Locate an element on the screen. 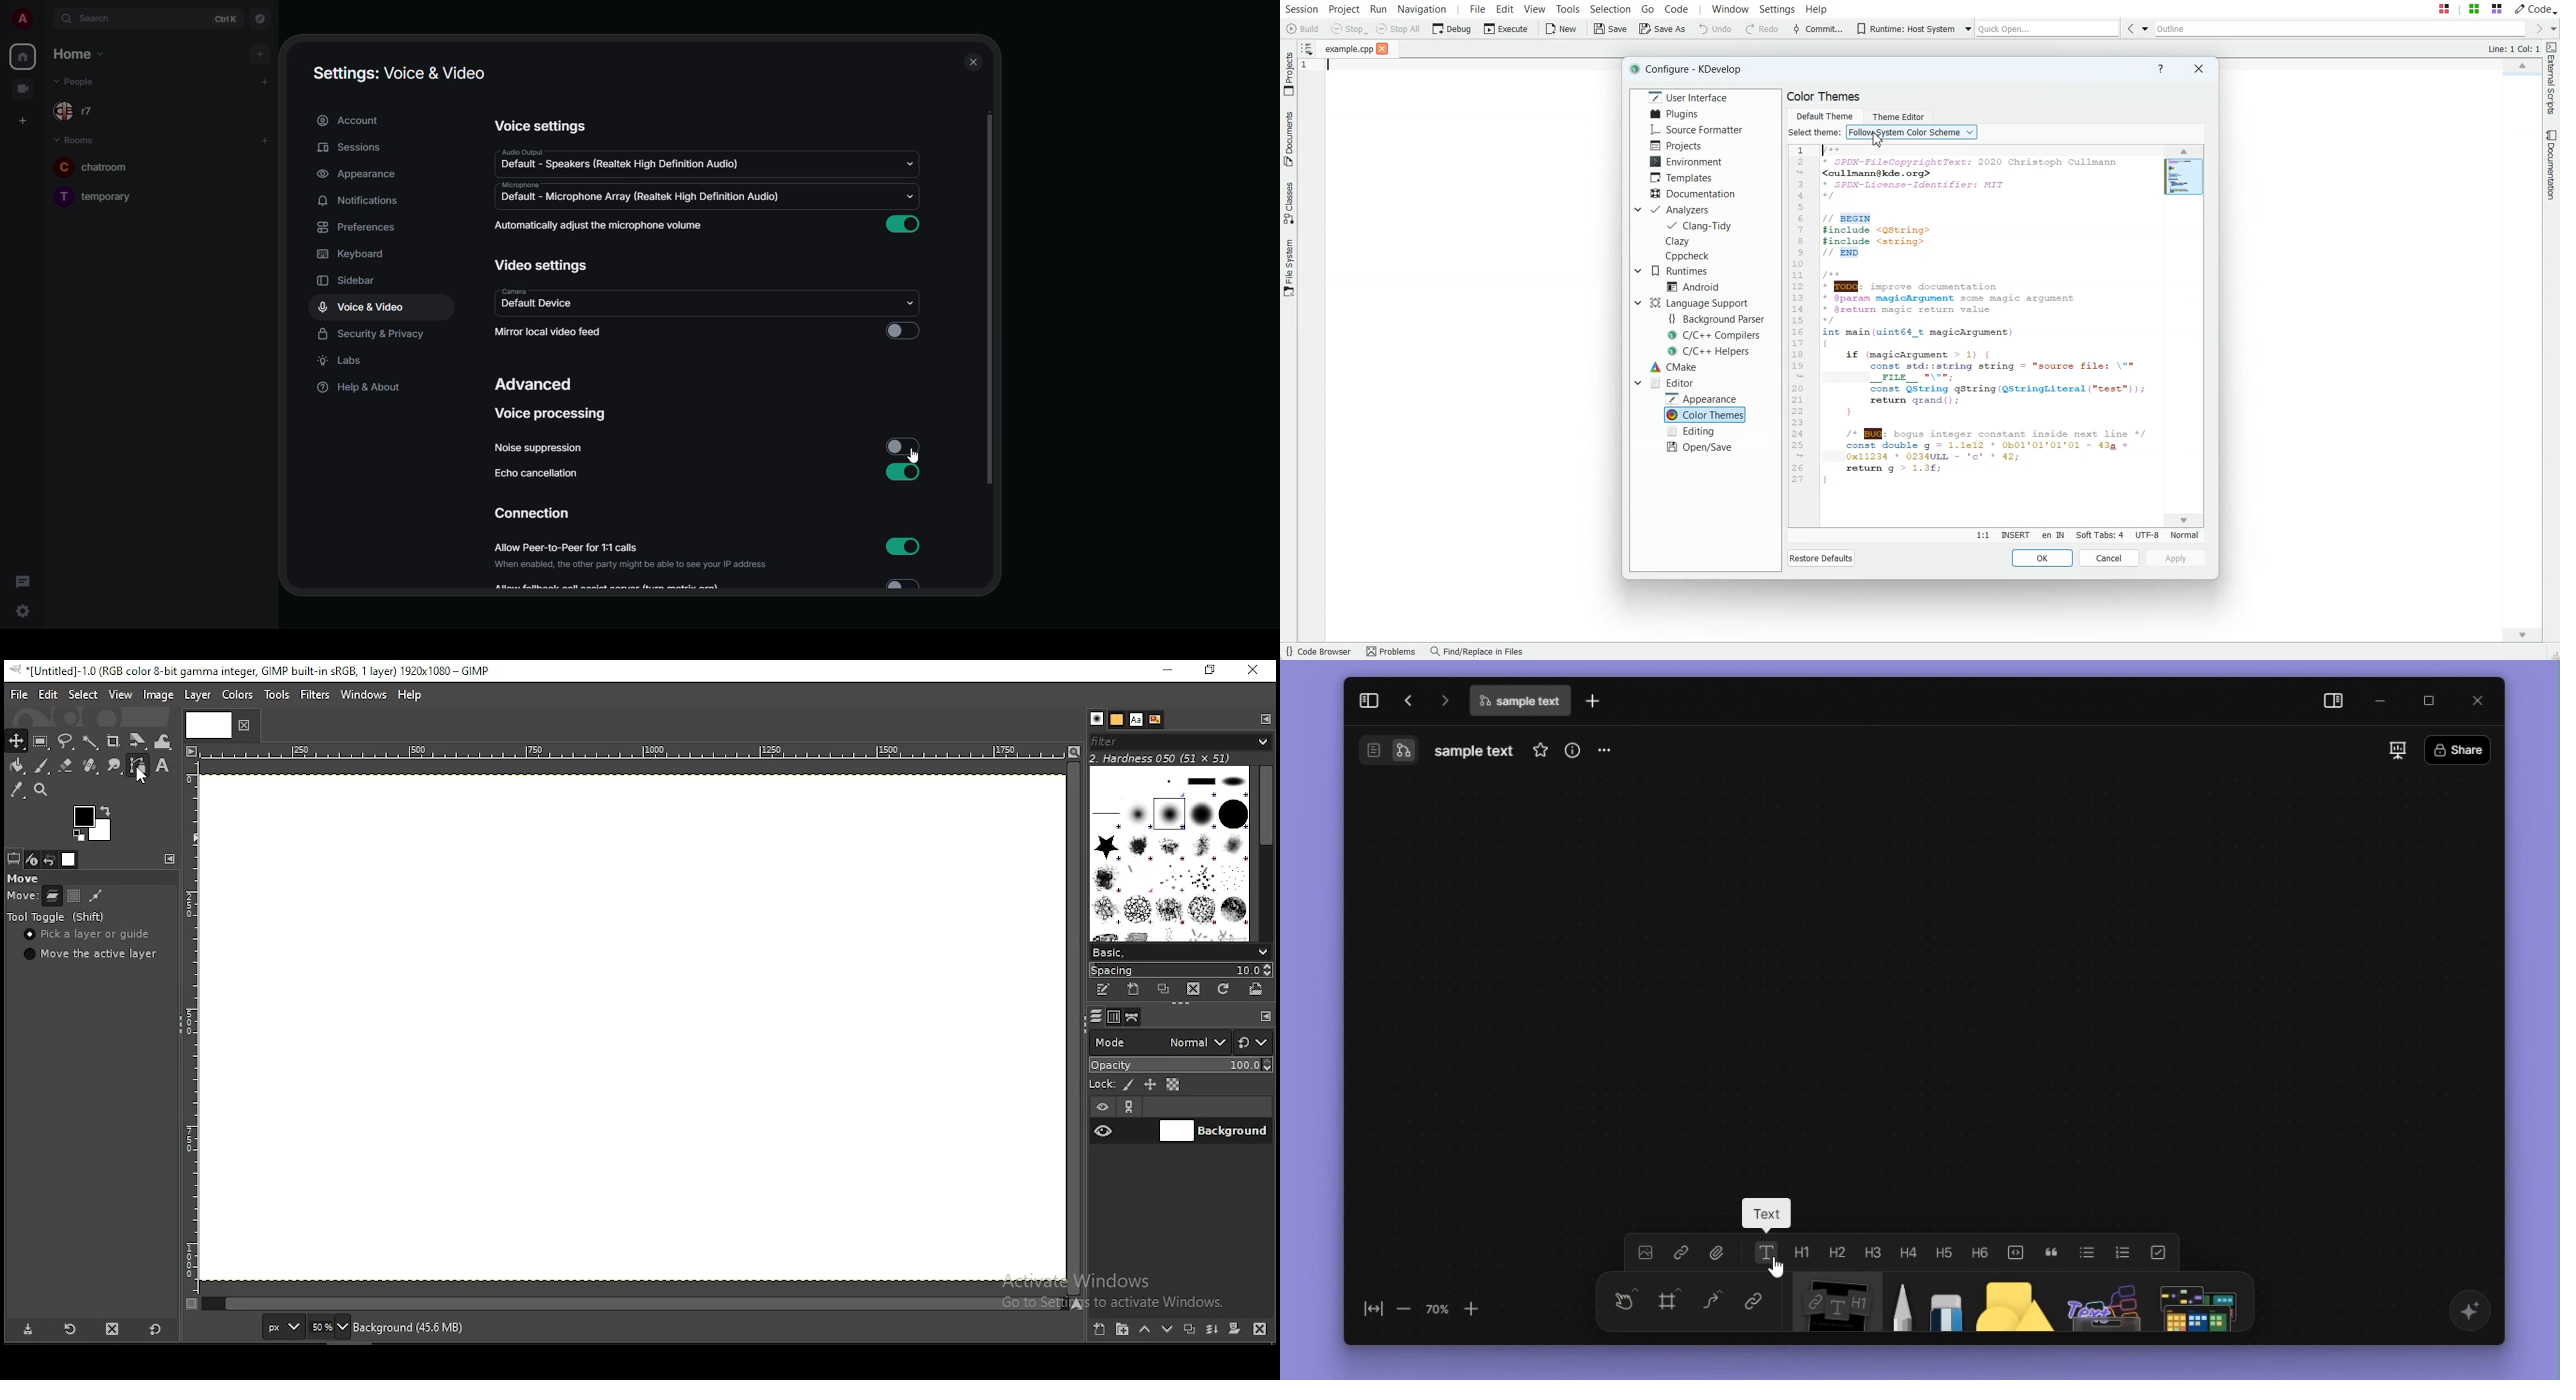 The height and width of the screenshot is (1400, 2576). move layer is located at coordinates (53, 895).